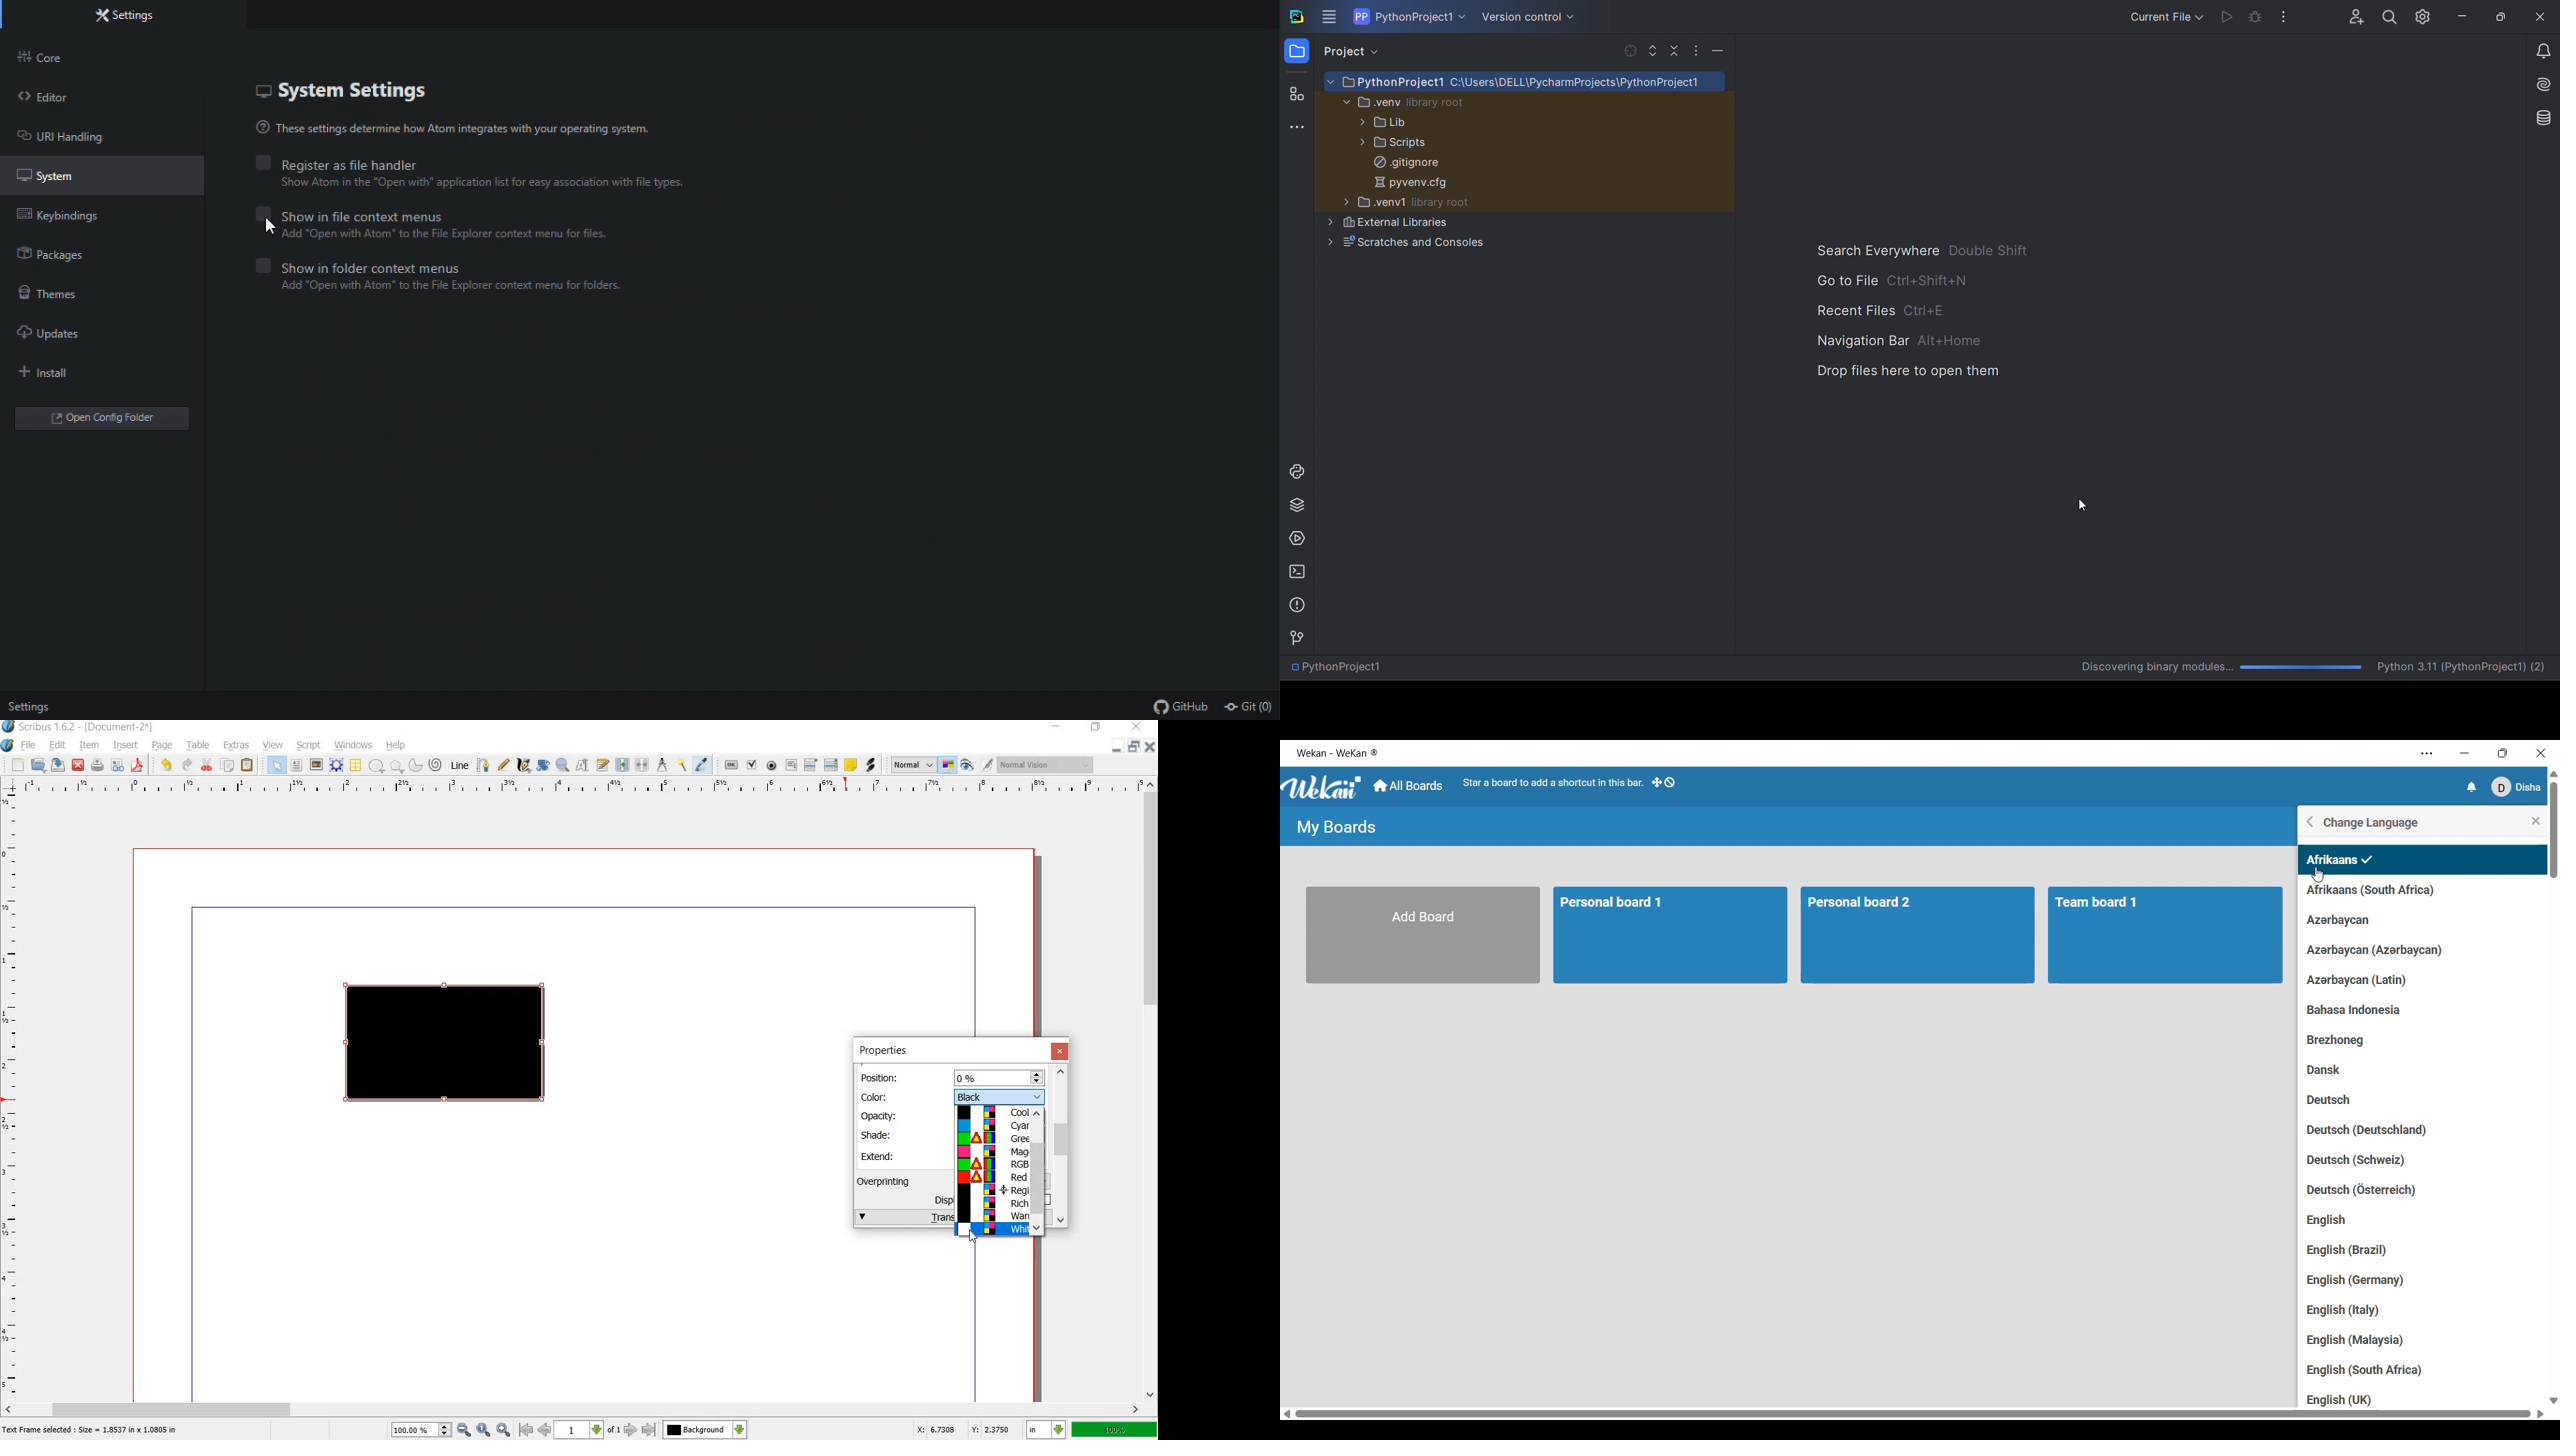 The height and width of the screenshot is (1456, 2576). What do you see at coordinates (79, 765) in the screenshot?
I see `close` at bounding box center [79, 765].